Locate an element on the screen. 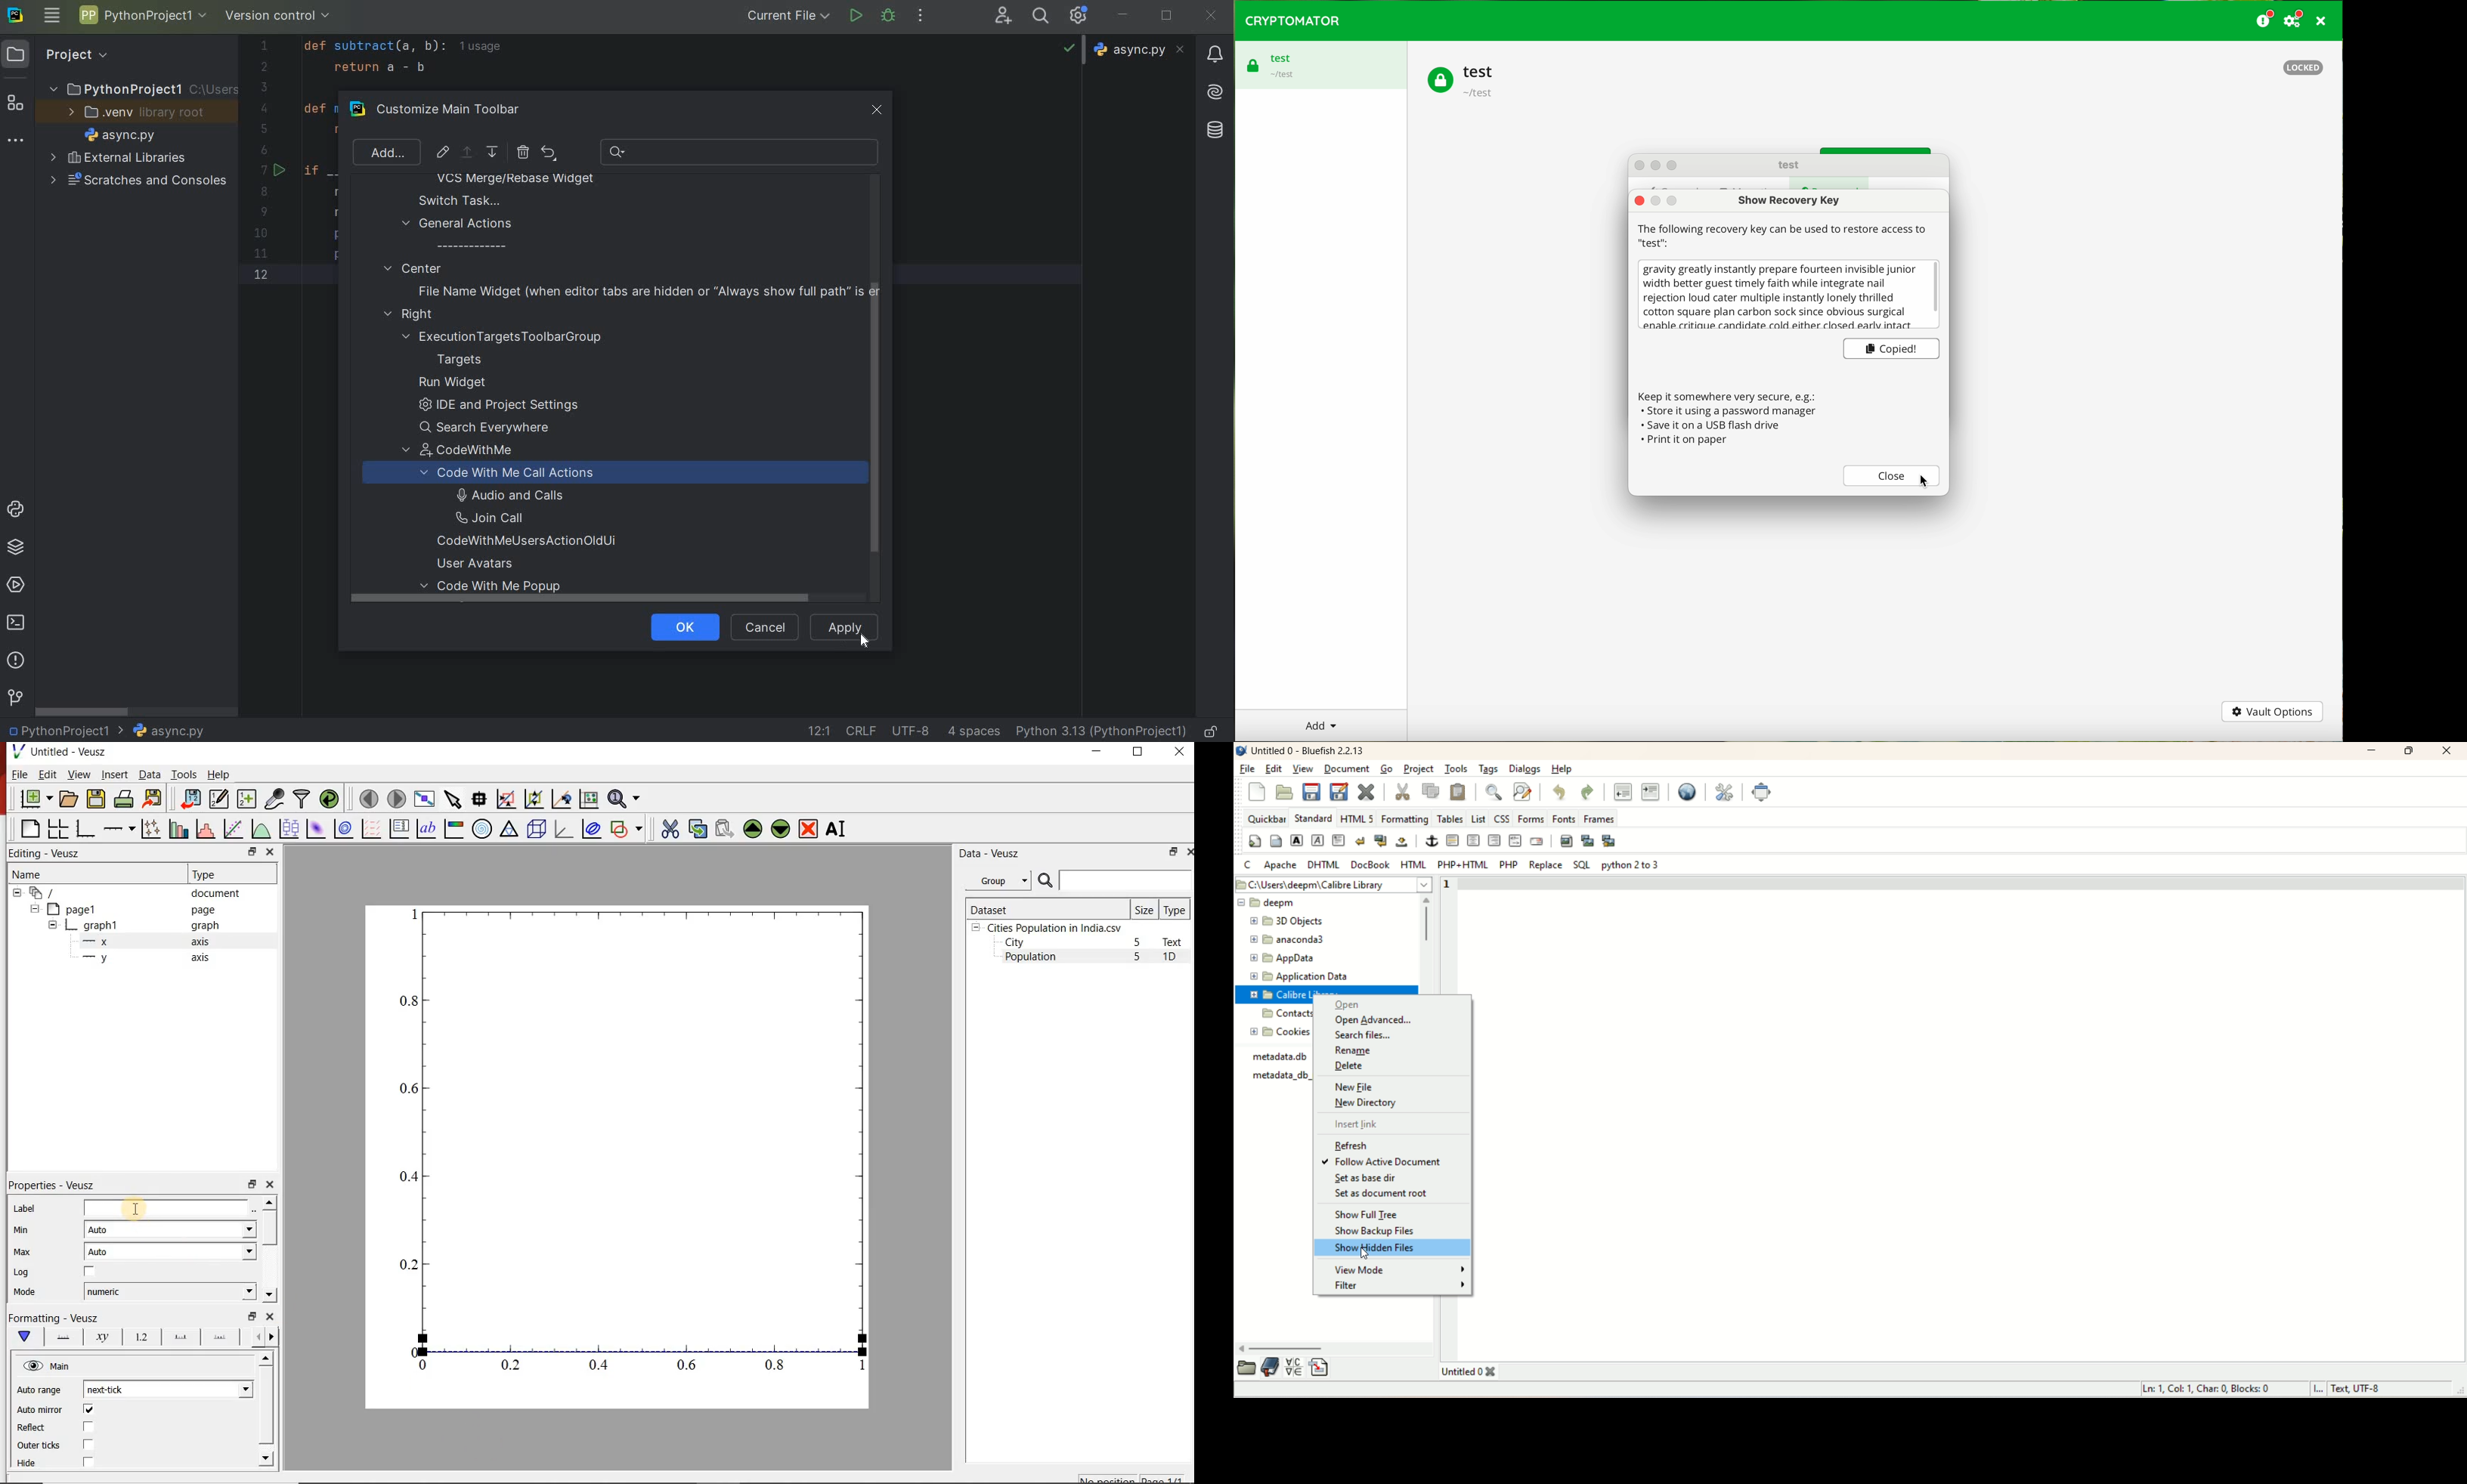 The height and width of the screenshot is (1484, 2492). open is located at coordinates (1347, 1005).